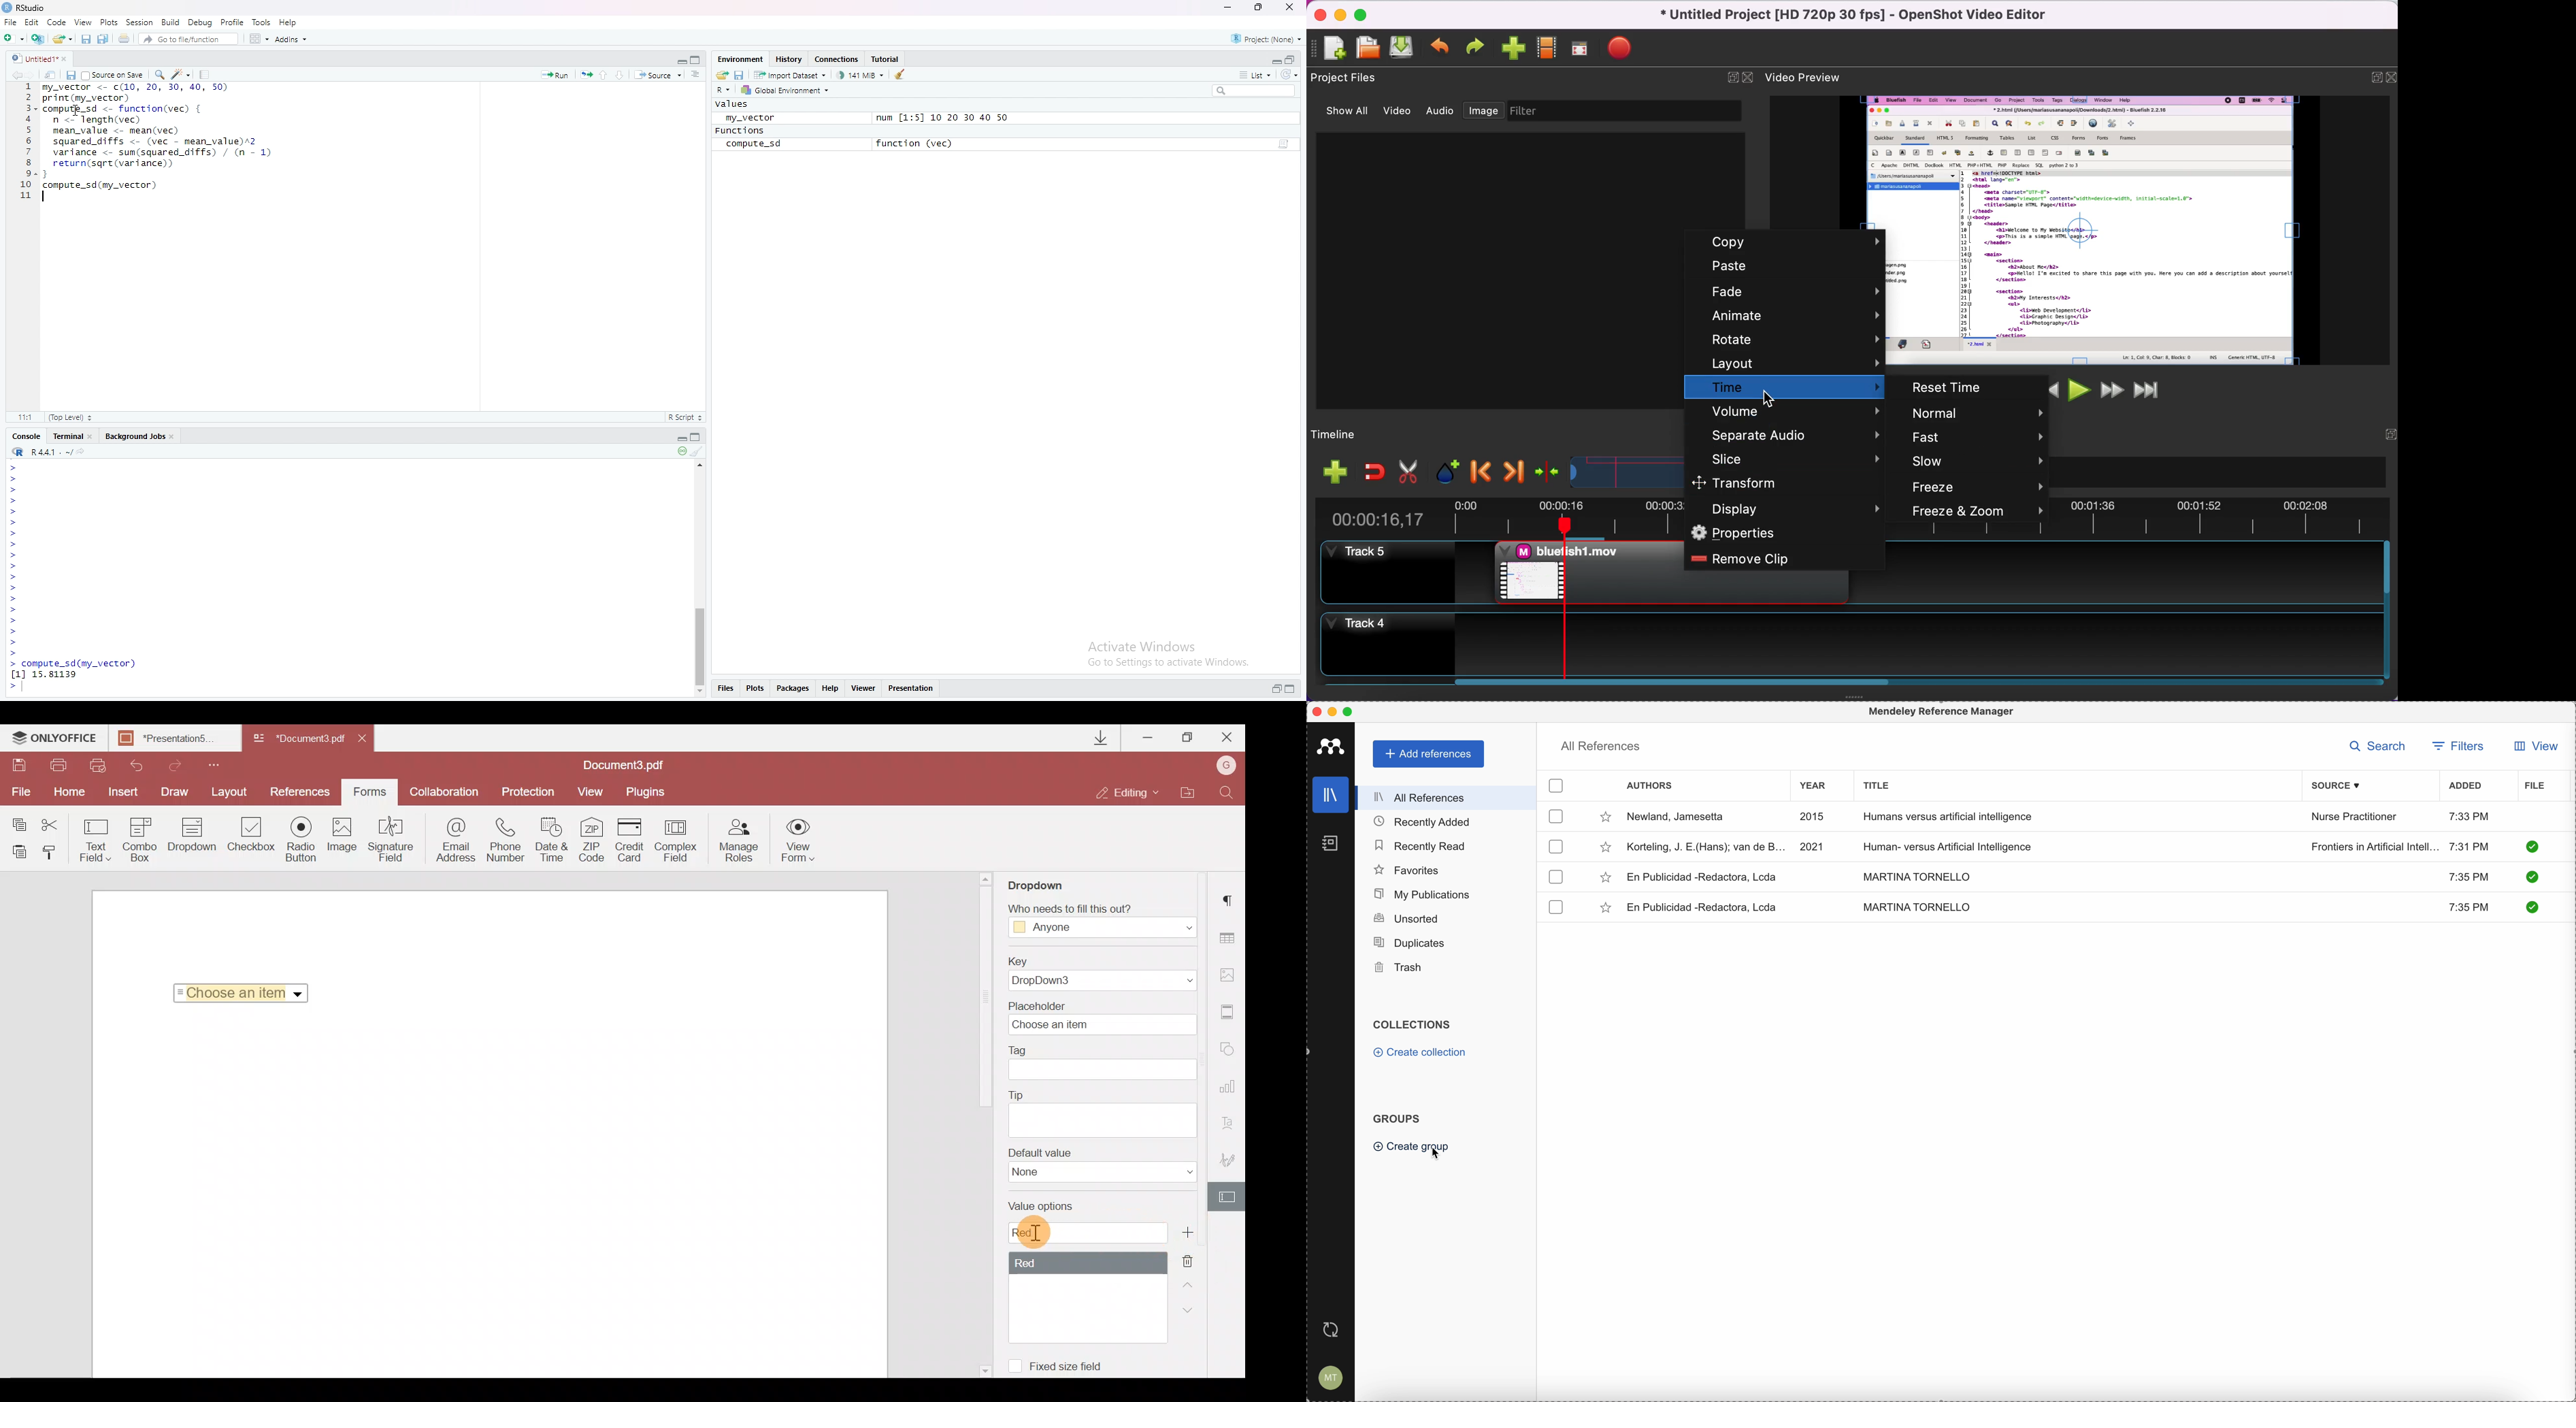 This screenshot has height=1428, width=2576. Describe the element at coordinates (1187, 1232) in the screenshot. I see `Add` at that location.